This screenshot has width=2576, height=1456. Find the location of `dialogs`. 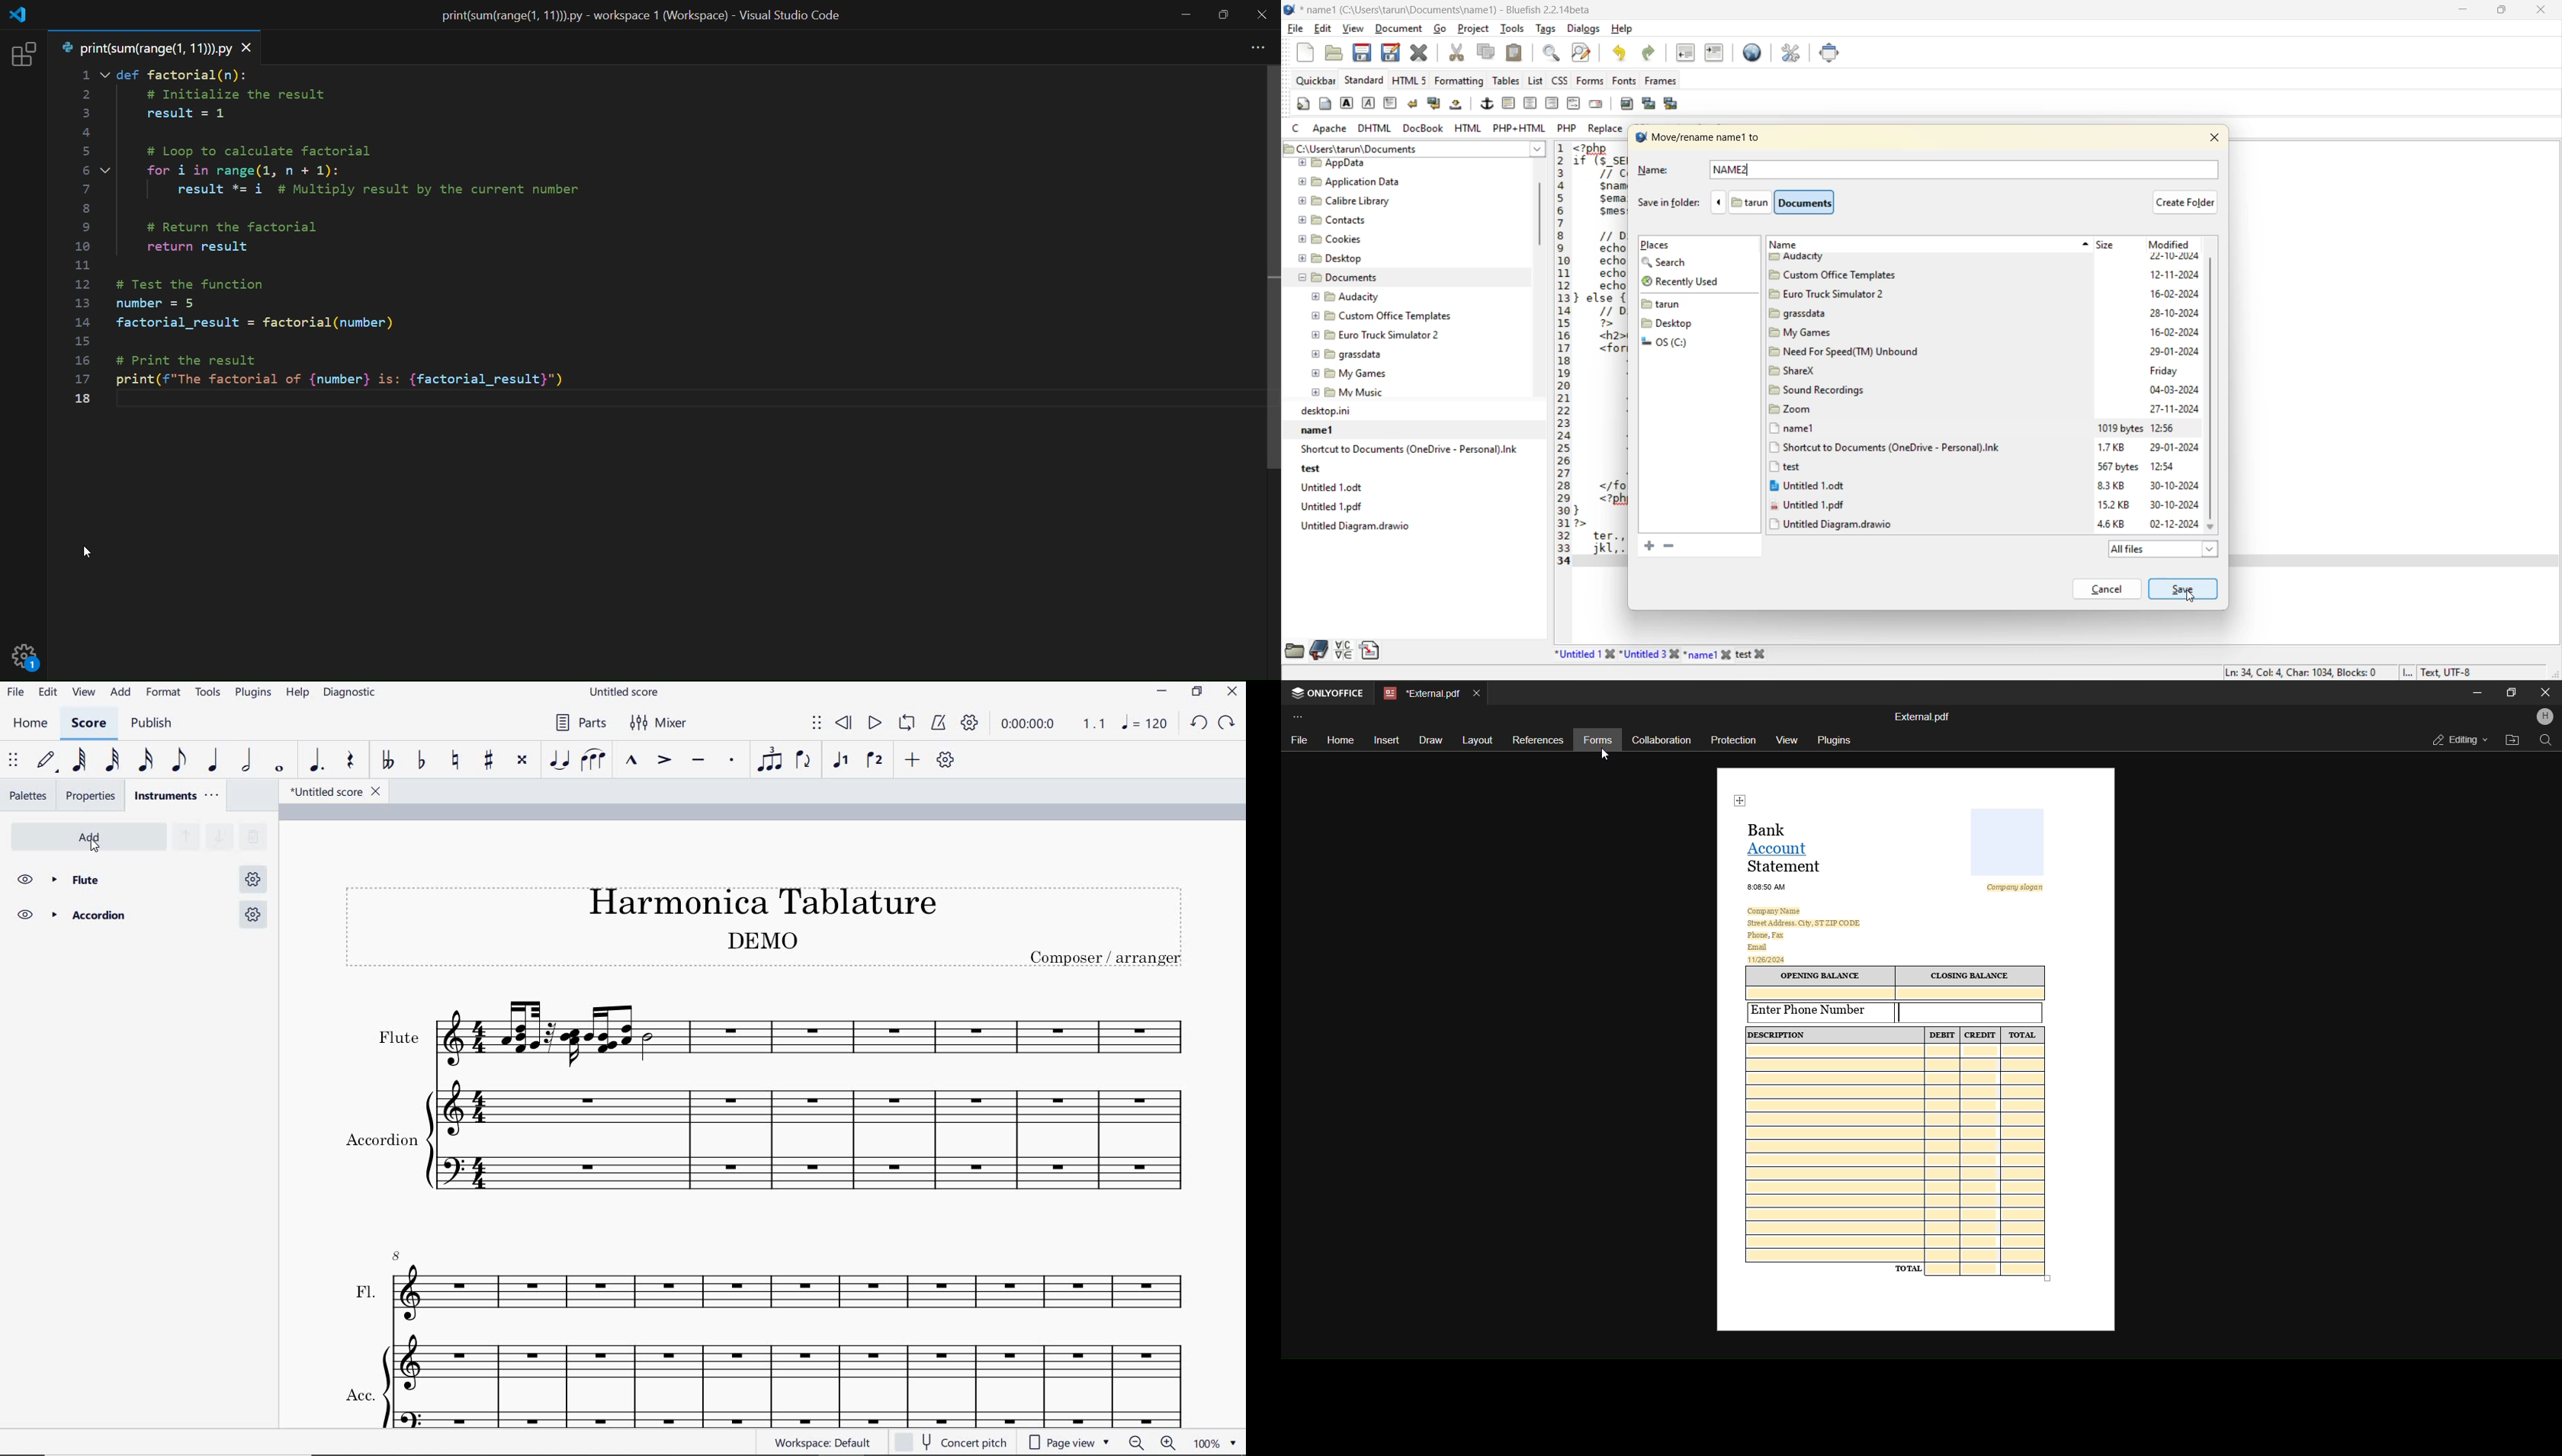

dialogs is located at coordinates (1583, 29).